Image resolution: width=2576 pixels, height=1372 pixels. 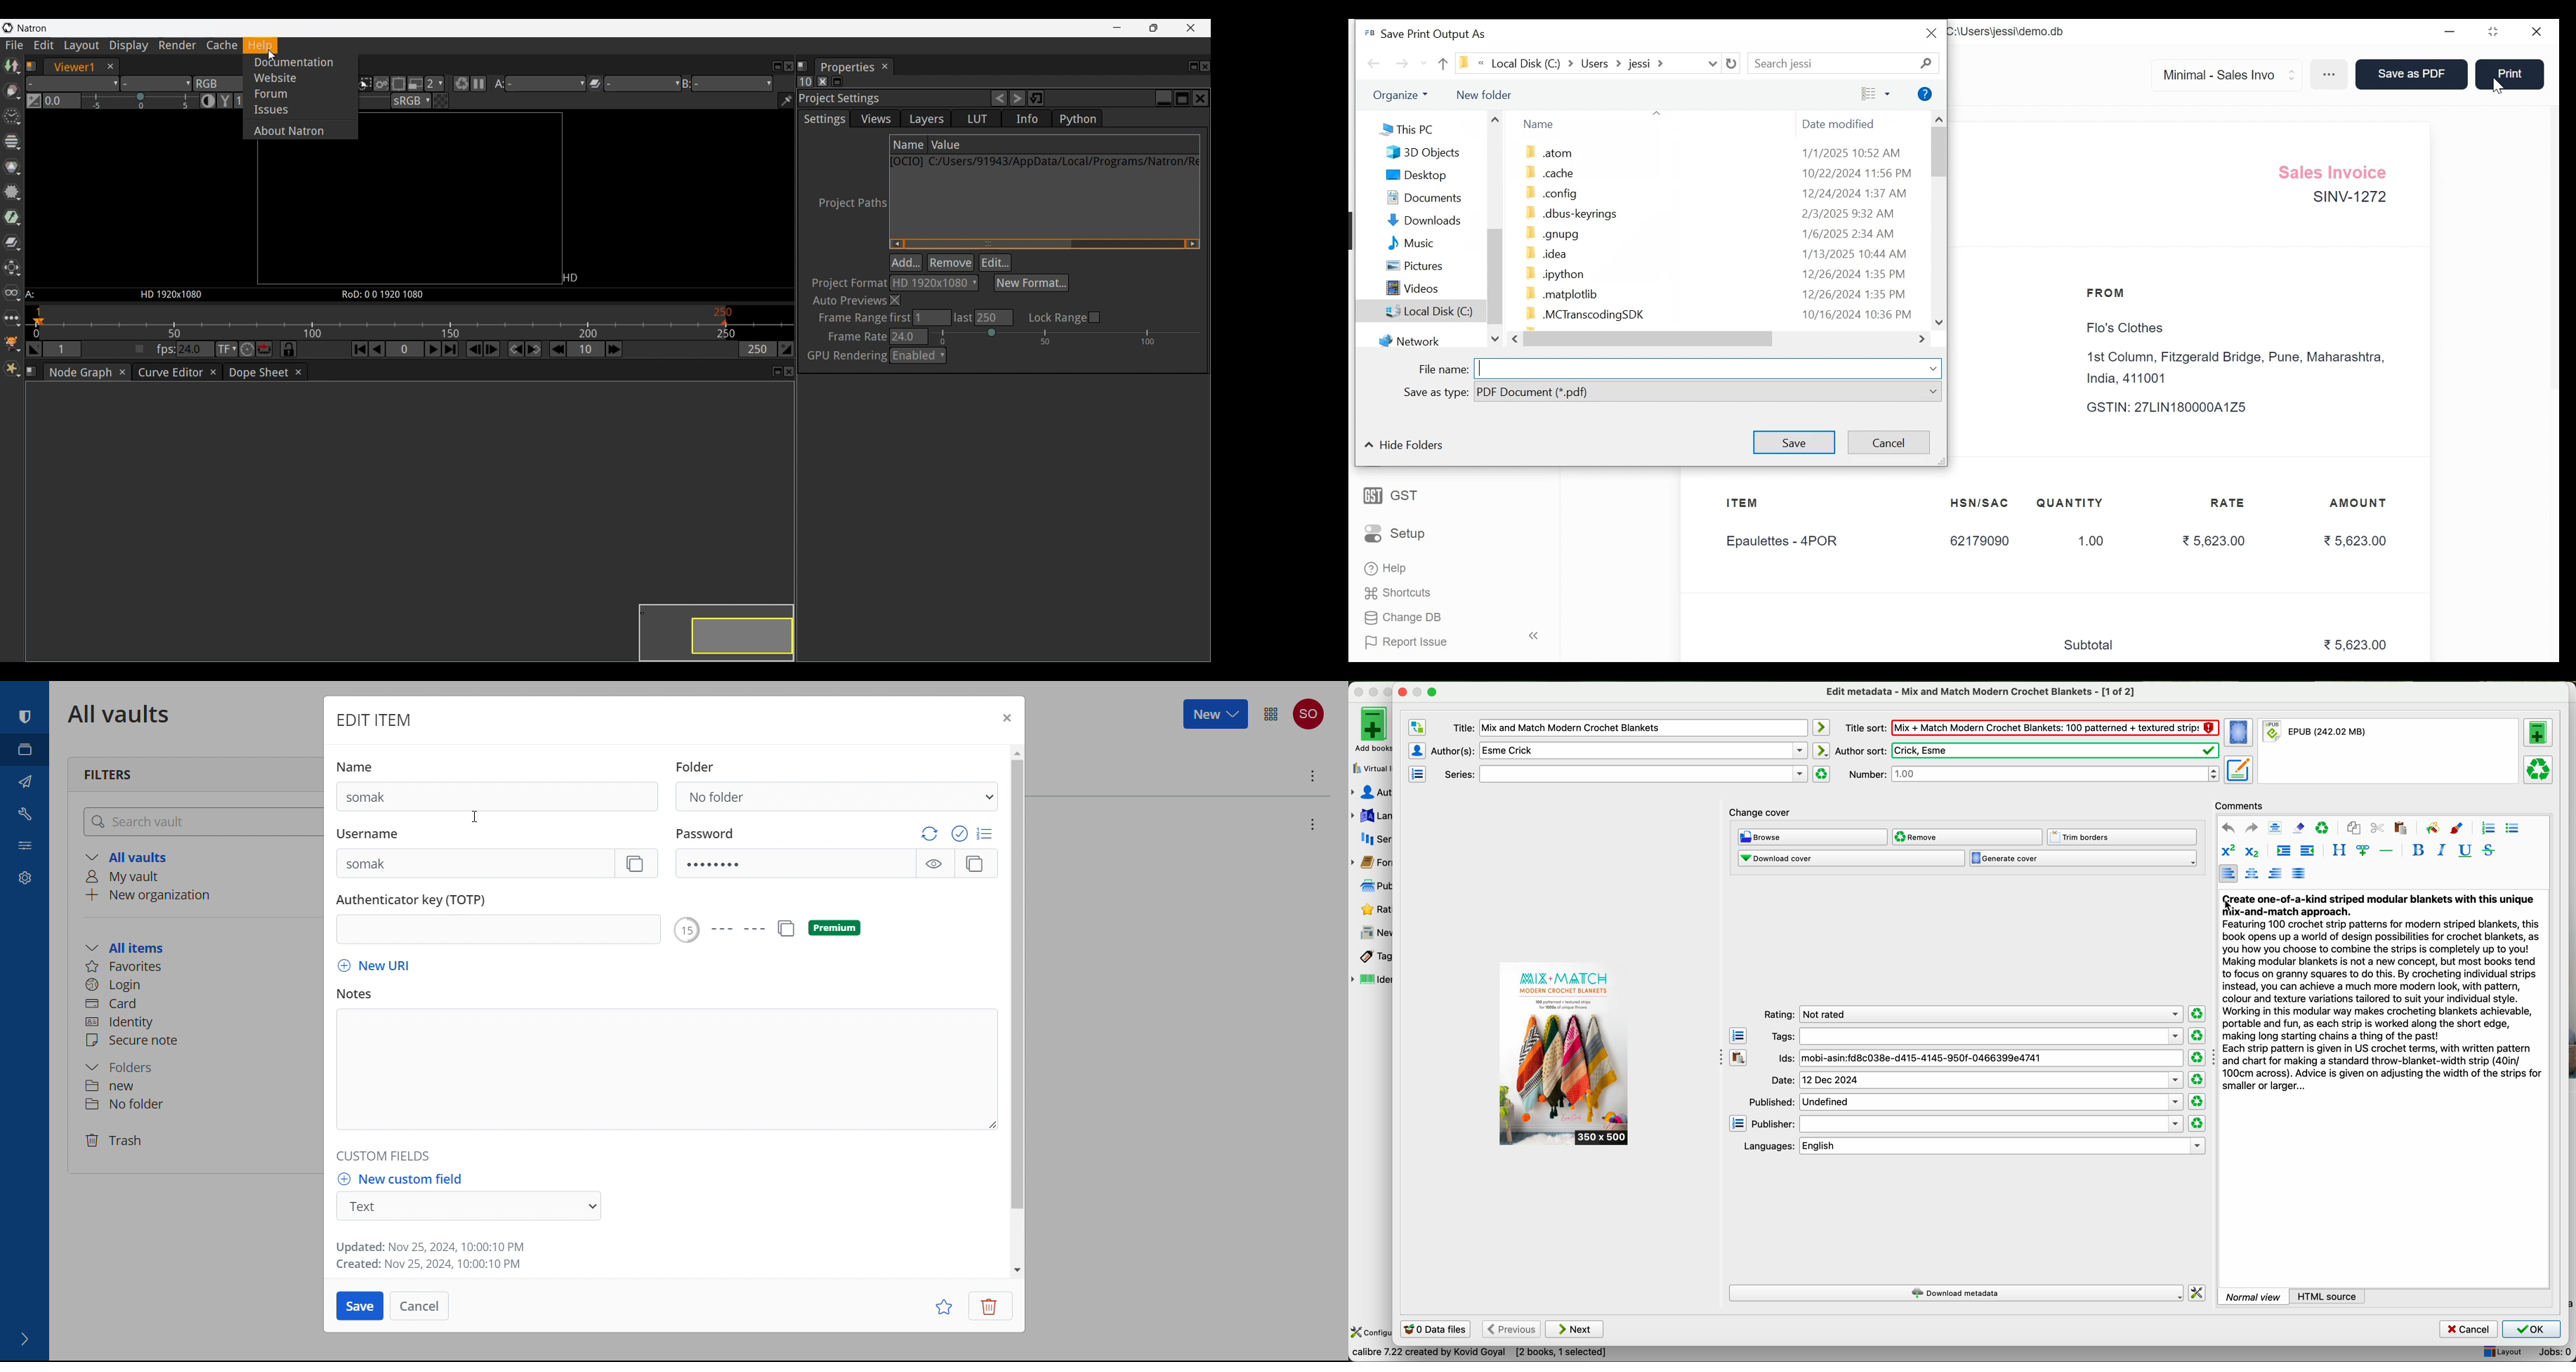 I want to click on [OCIO], so click(x=908, y=163).